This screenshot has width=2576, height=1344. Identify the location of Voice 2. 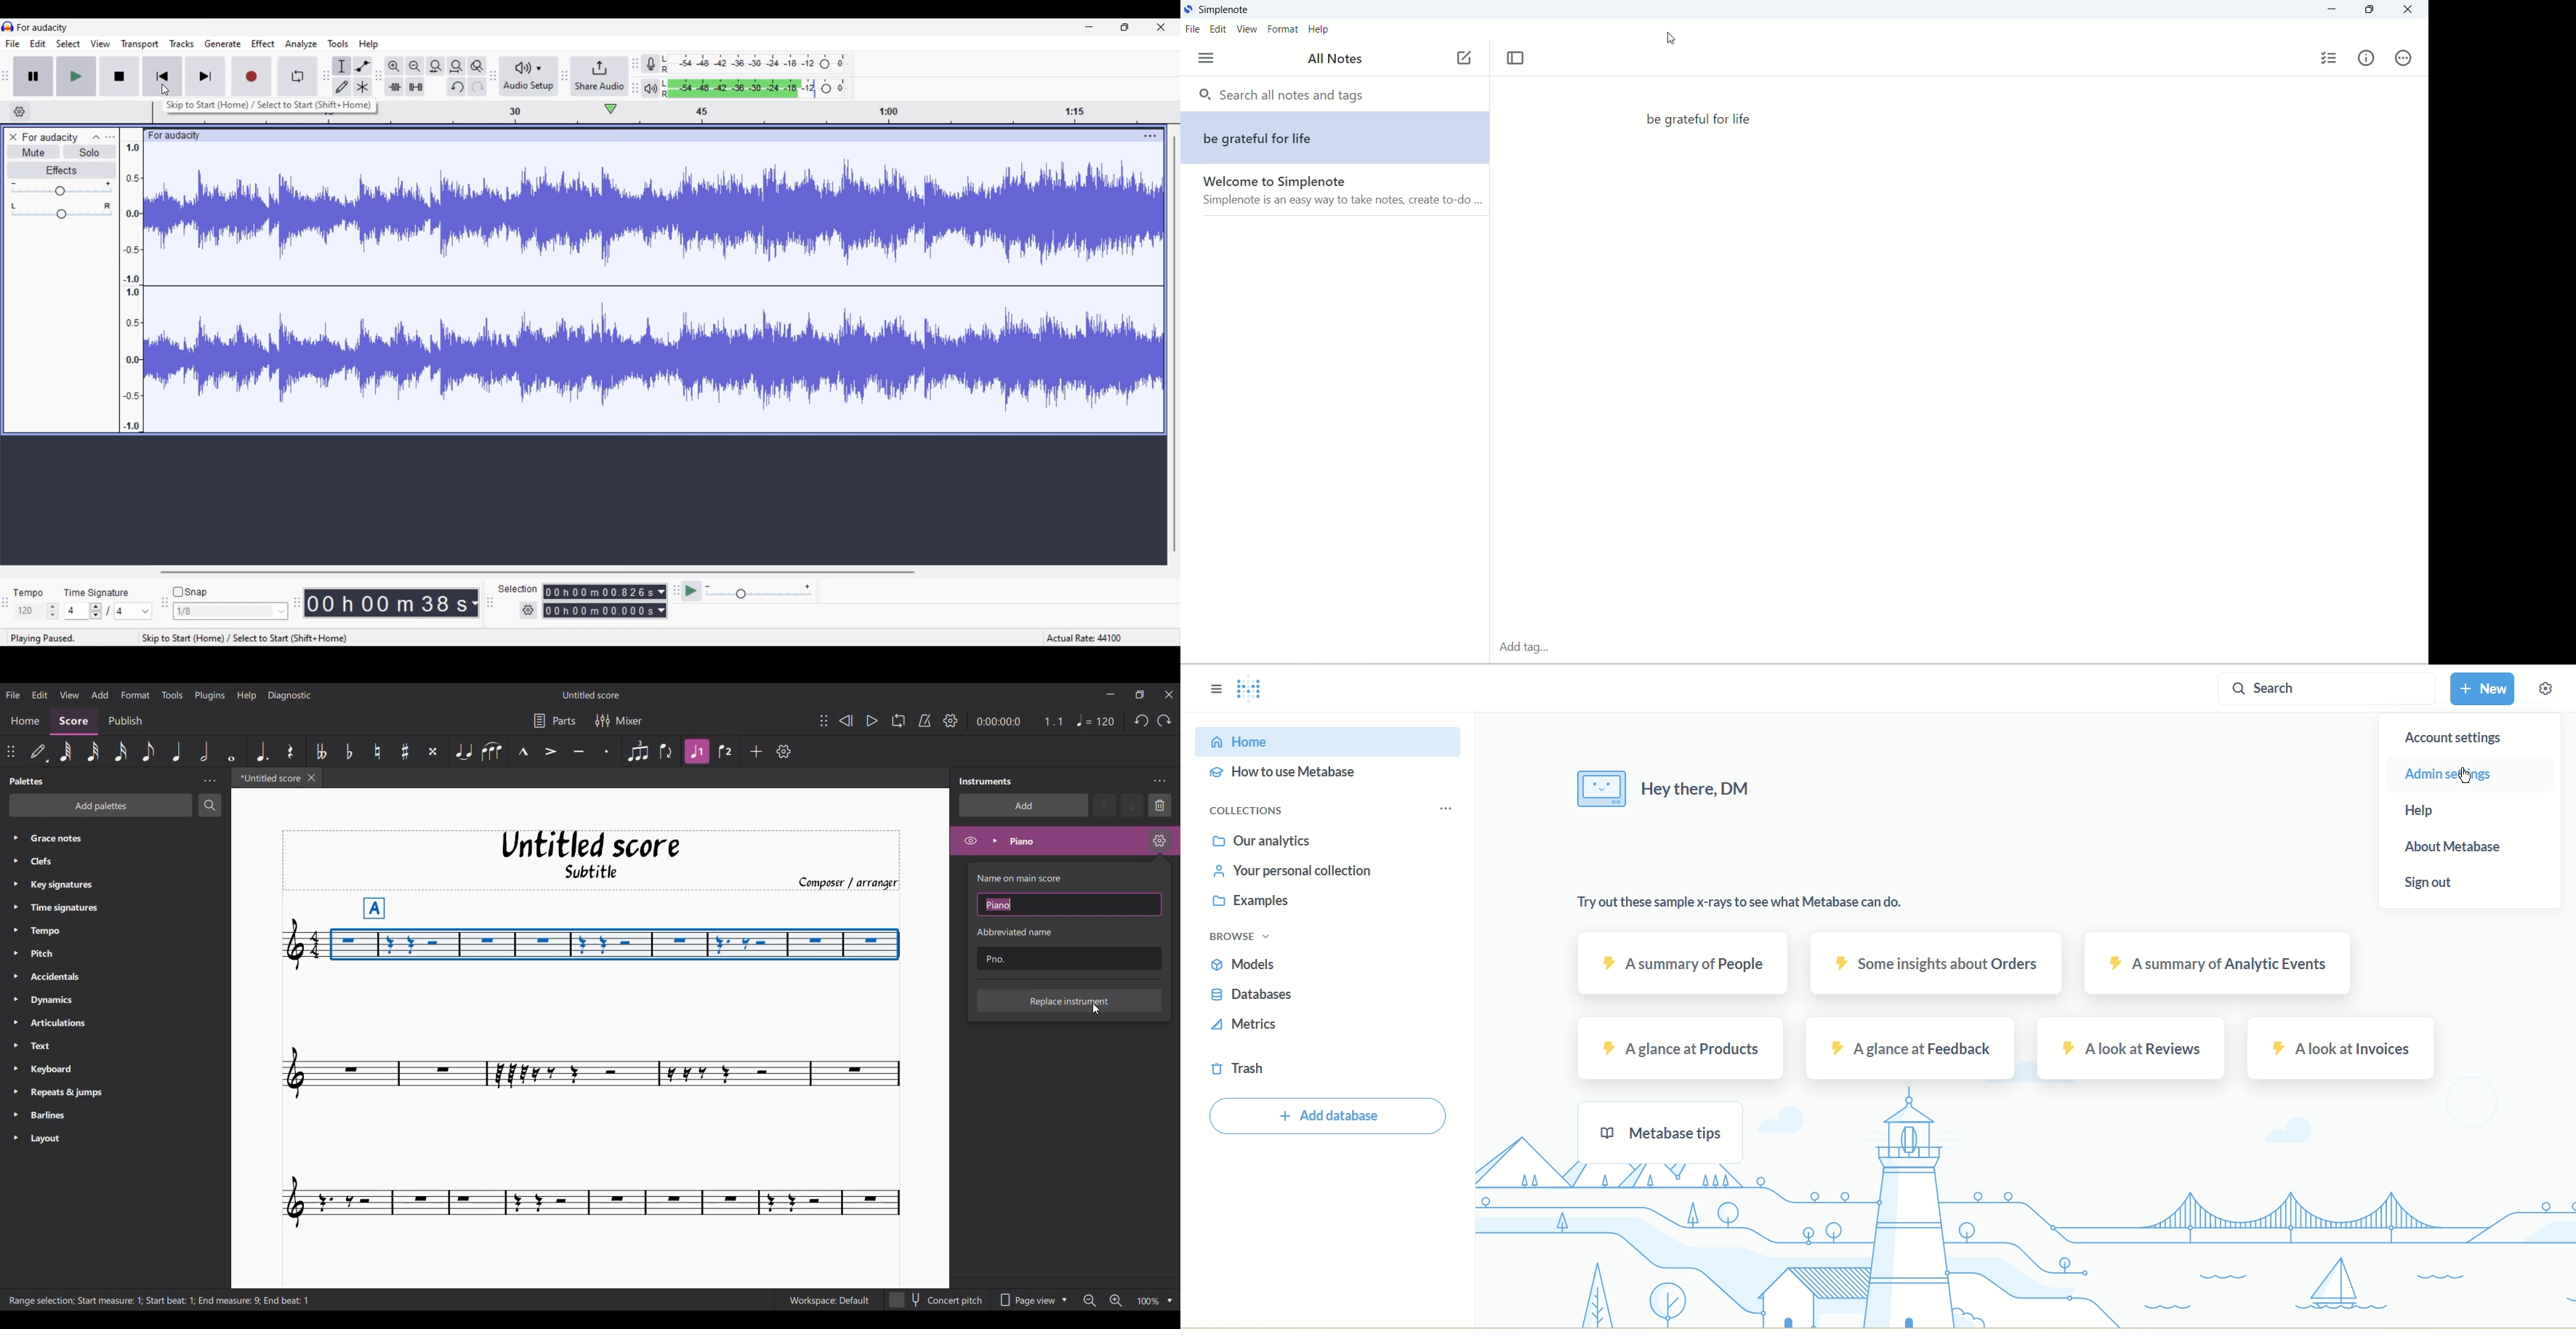
(725, 752).